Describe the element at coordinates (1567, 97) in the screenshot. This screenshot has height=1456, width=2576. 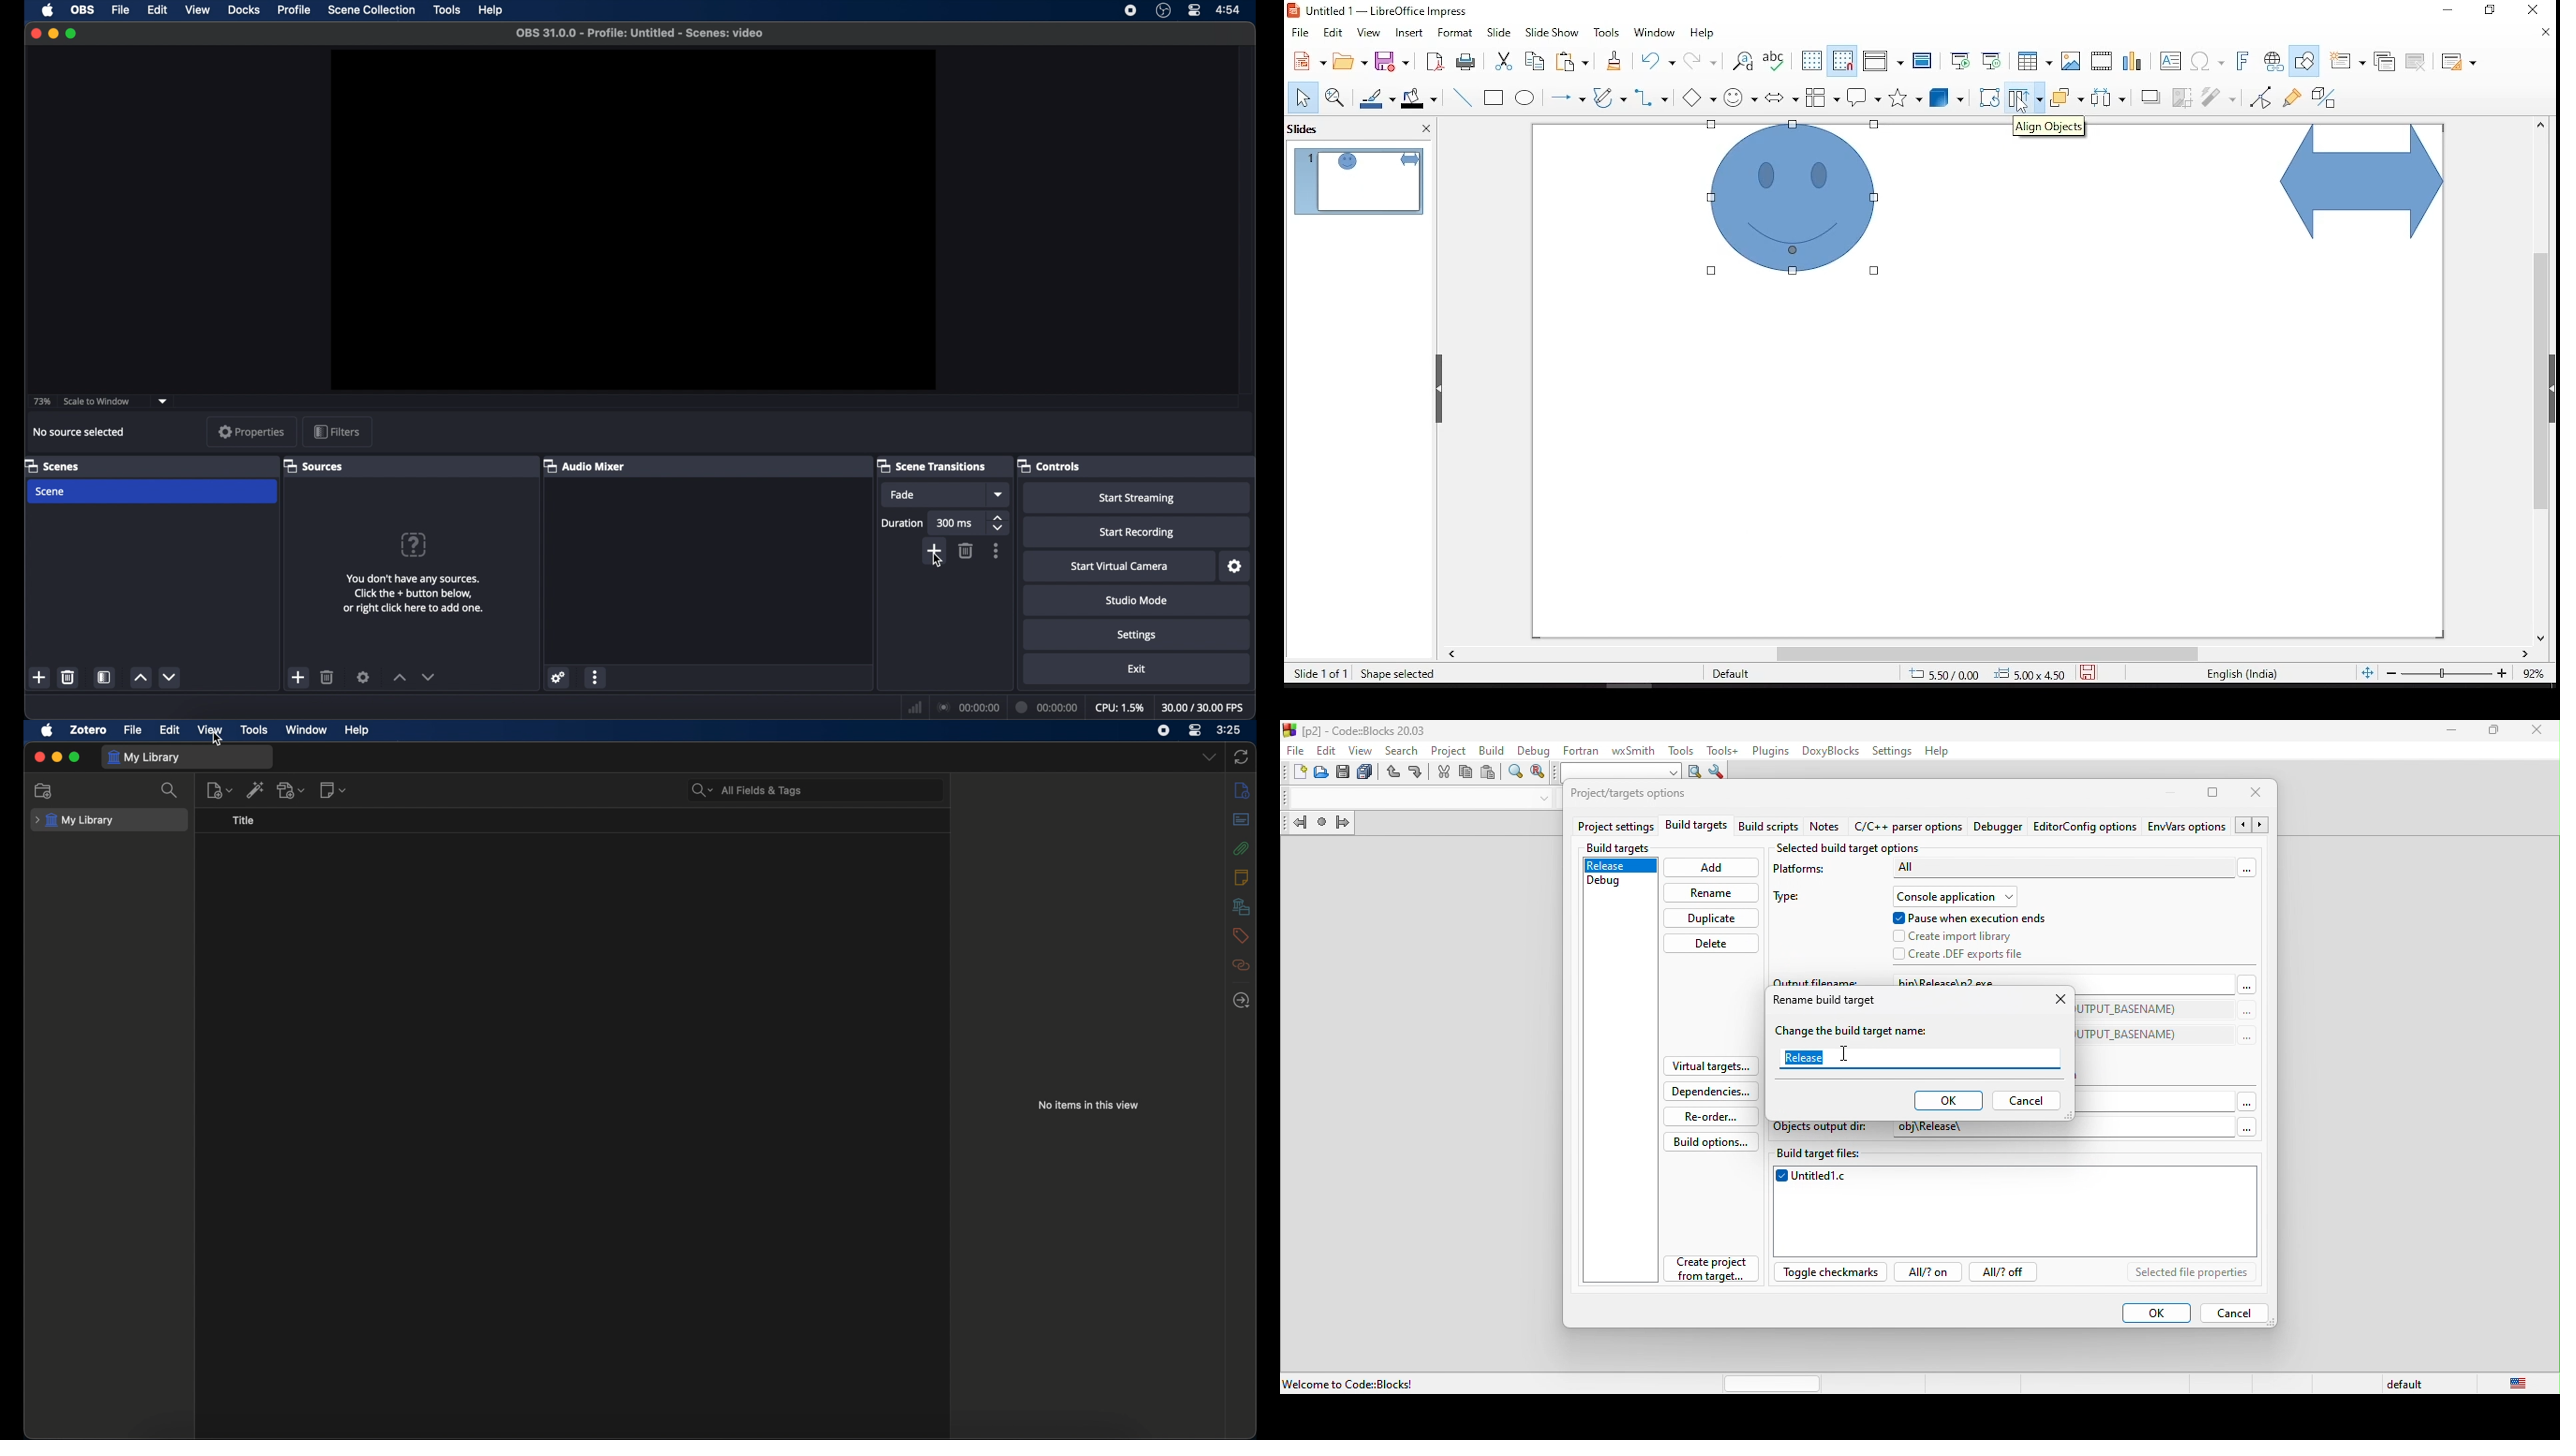
I see `lines and arrows` at that location.